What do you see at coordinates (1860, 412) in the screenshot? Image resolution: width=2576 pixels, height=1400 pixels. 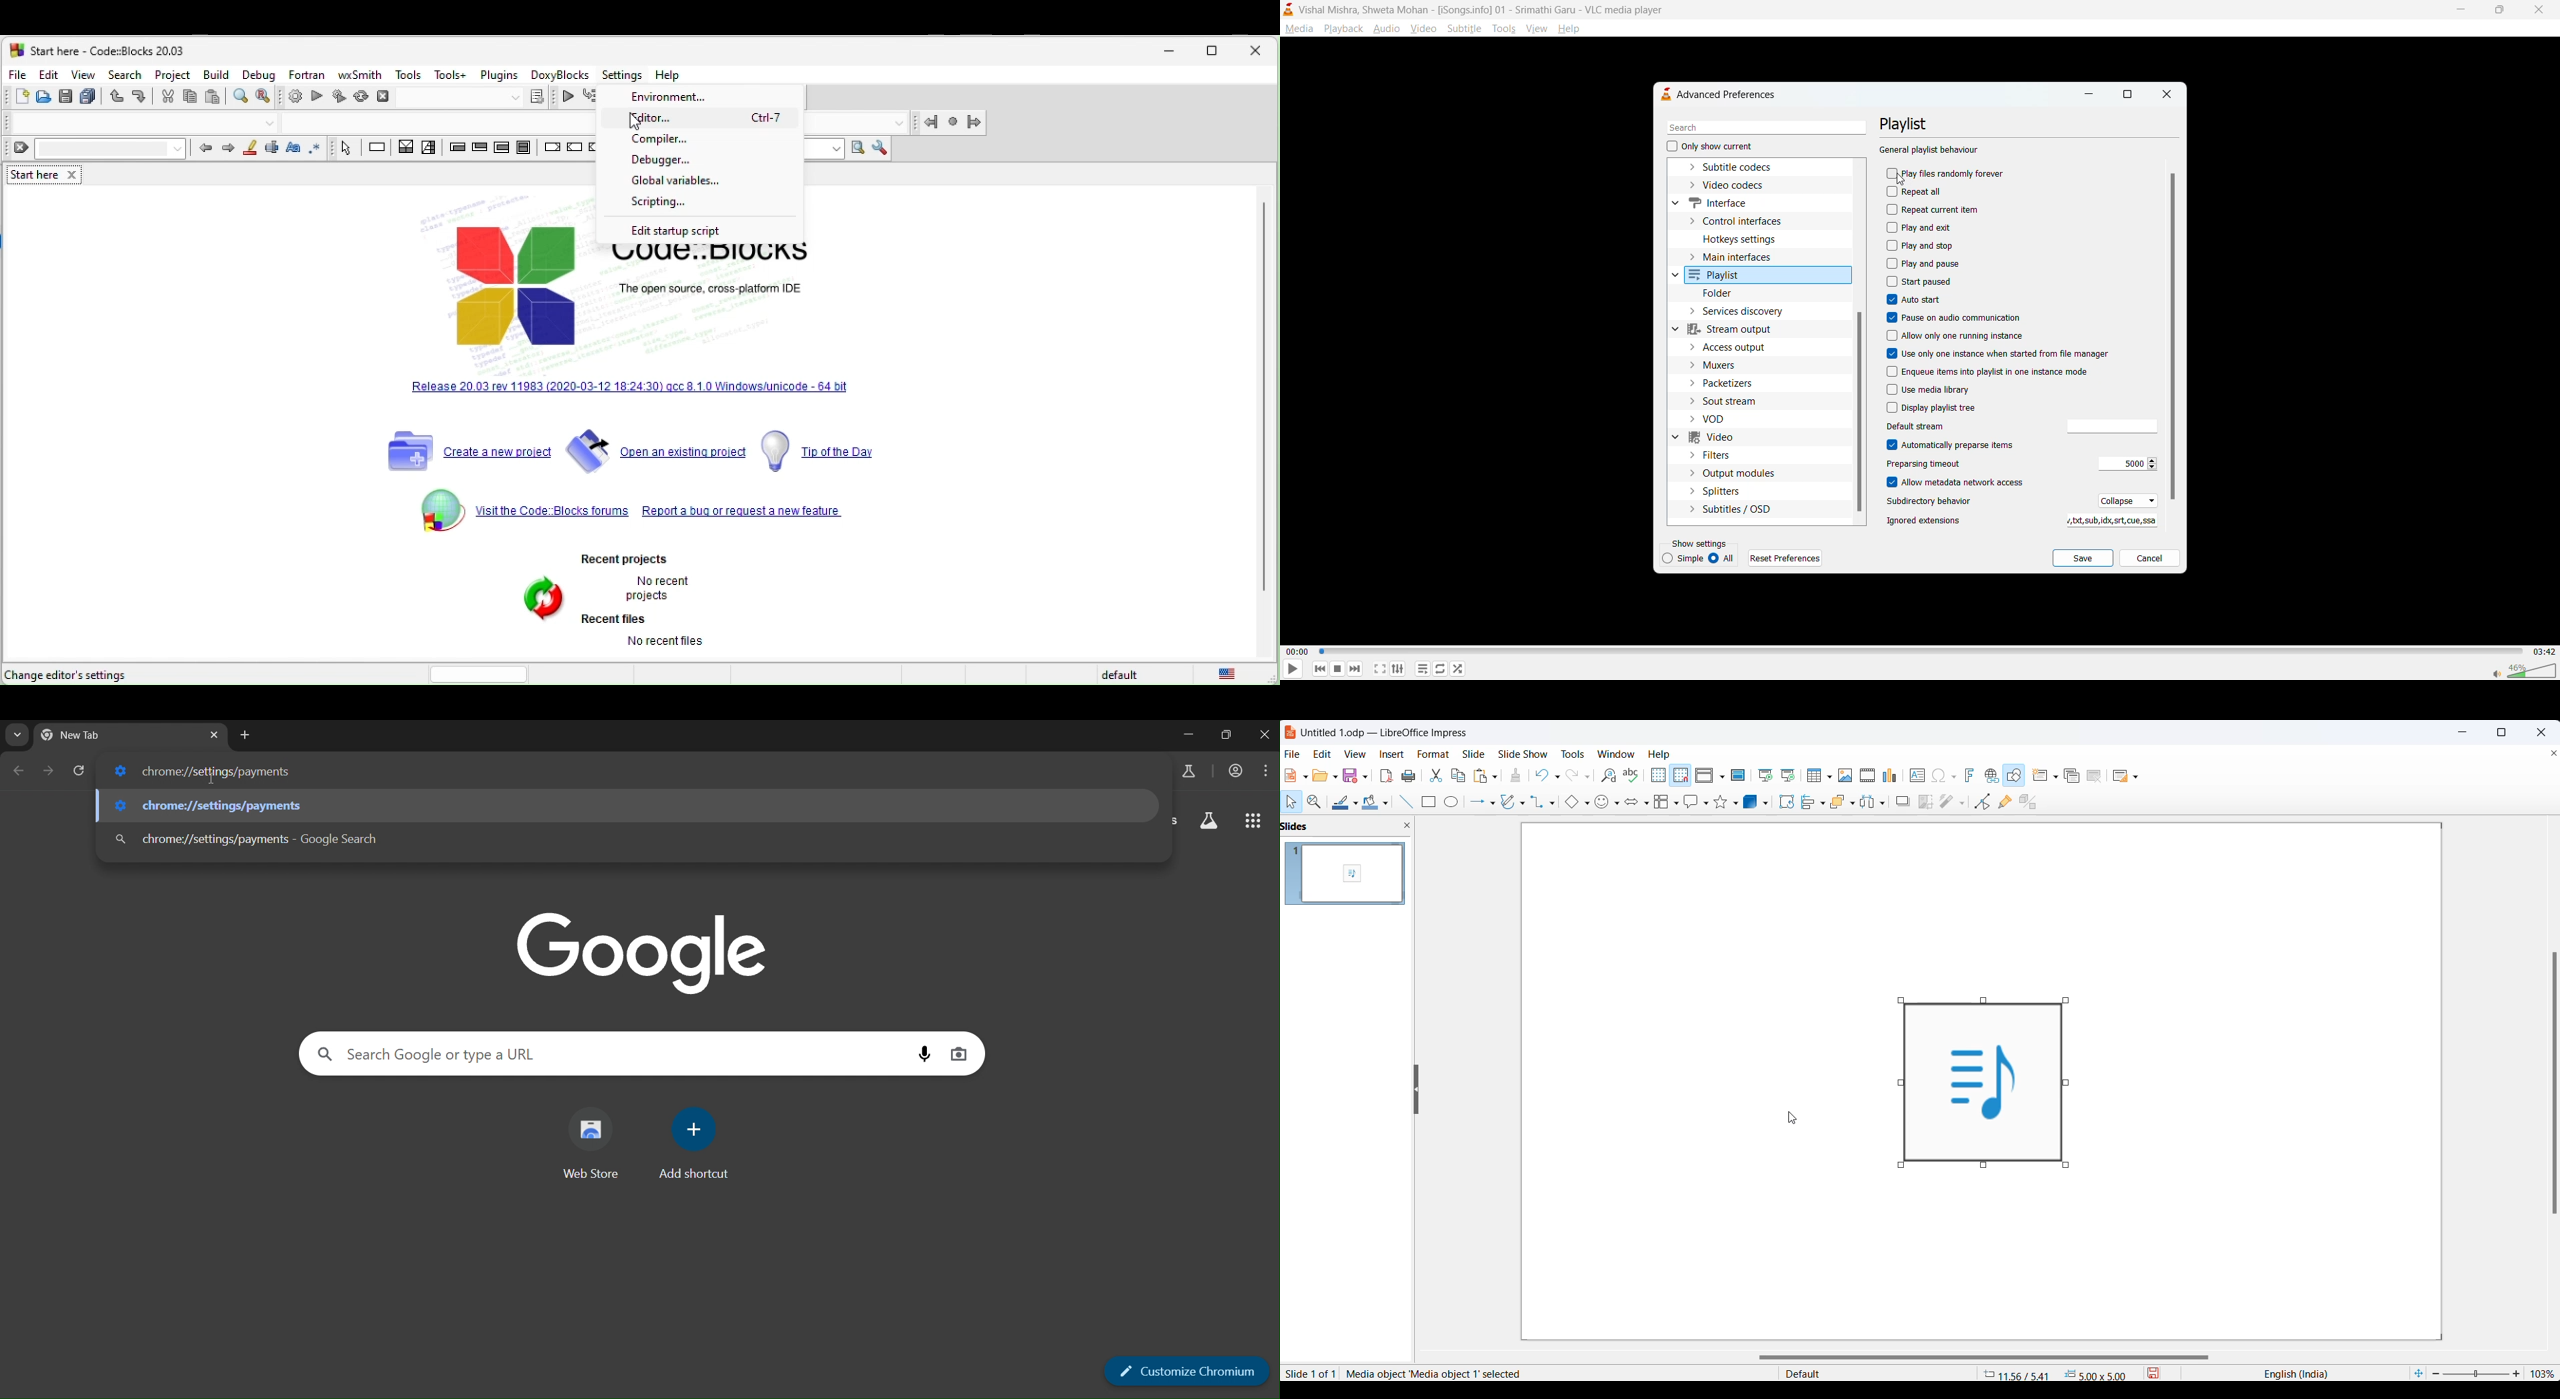 I see `vertical scroll bar` at bounding box center [1860, 412].